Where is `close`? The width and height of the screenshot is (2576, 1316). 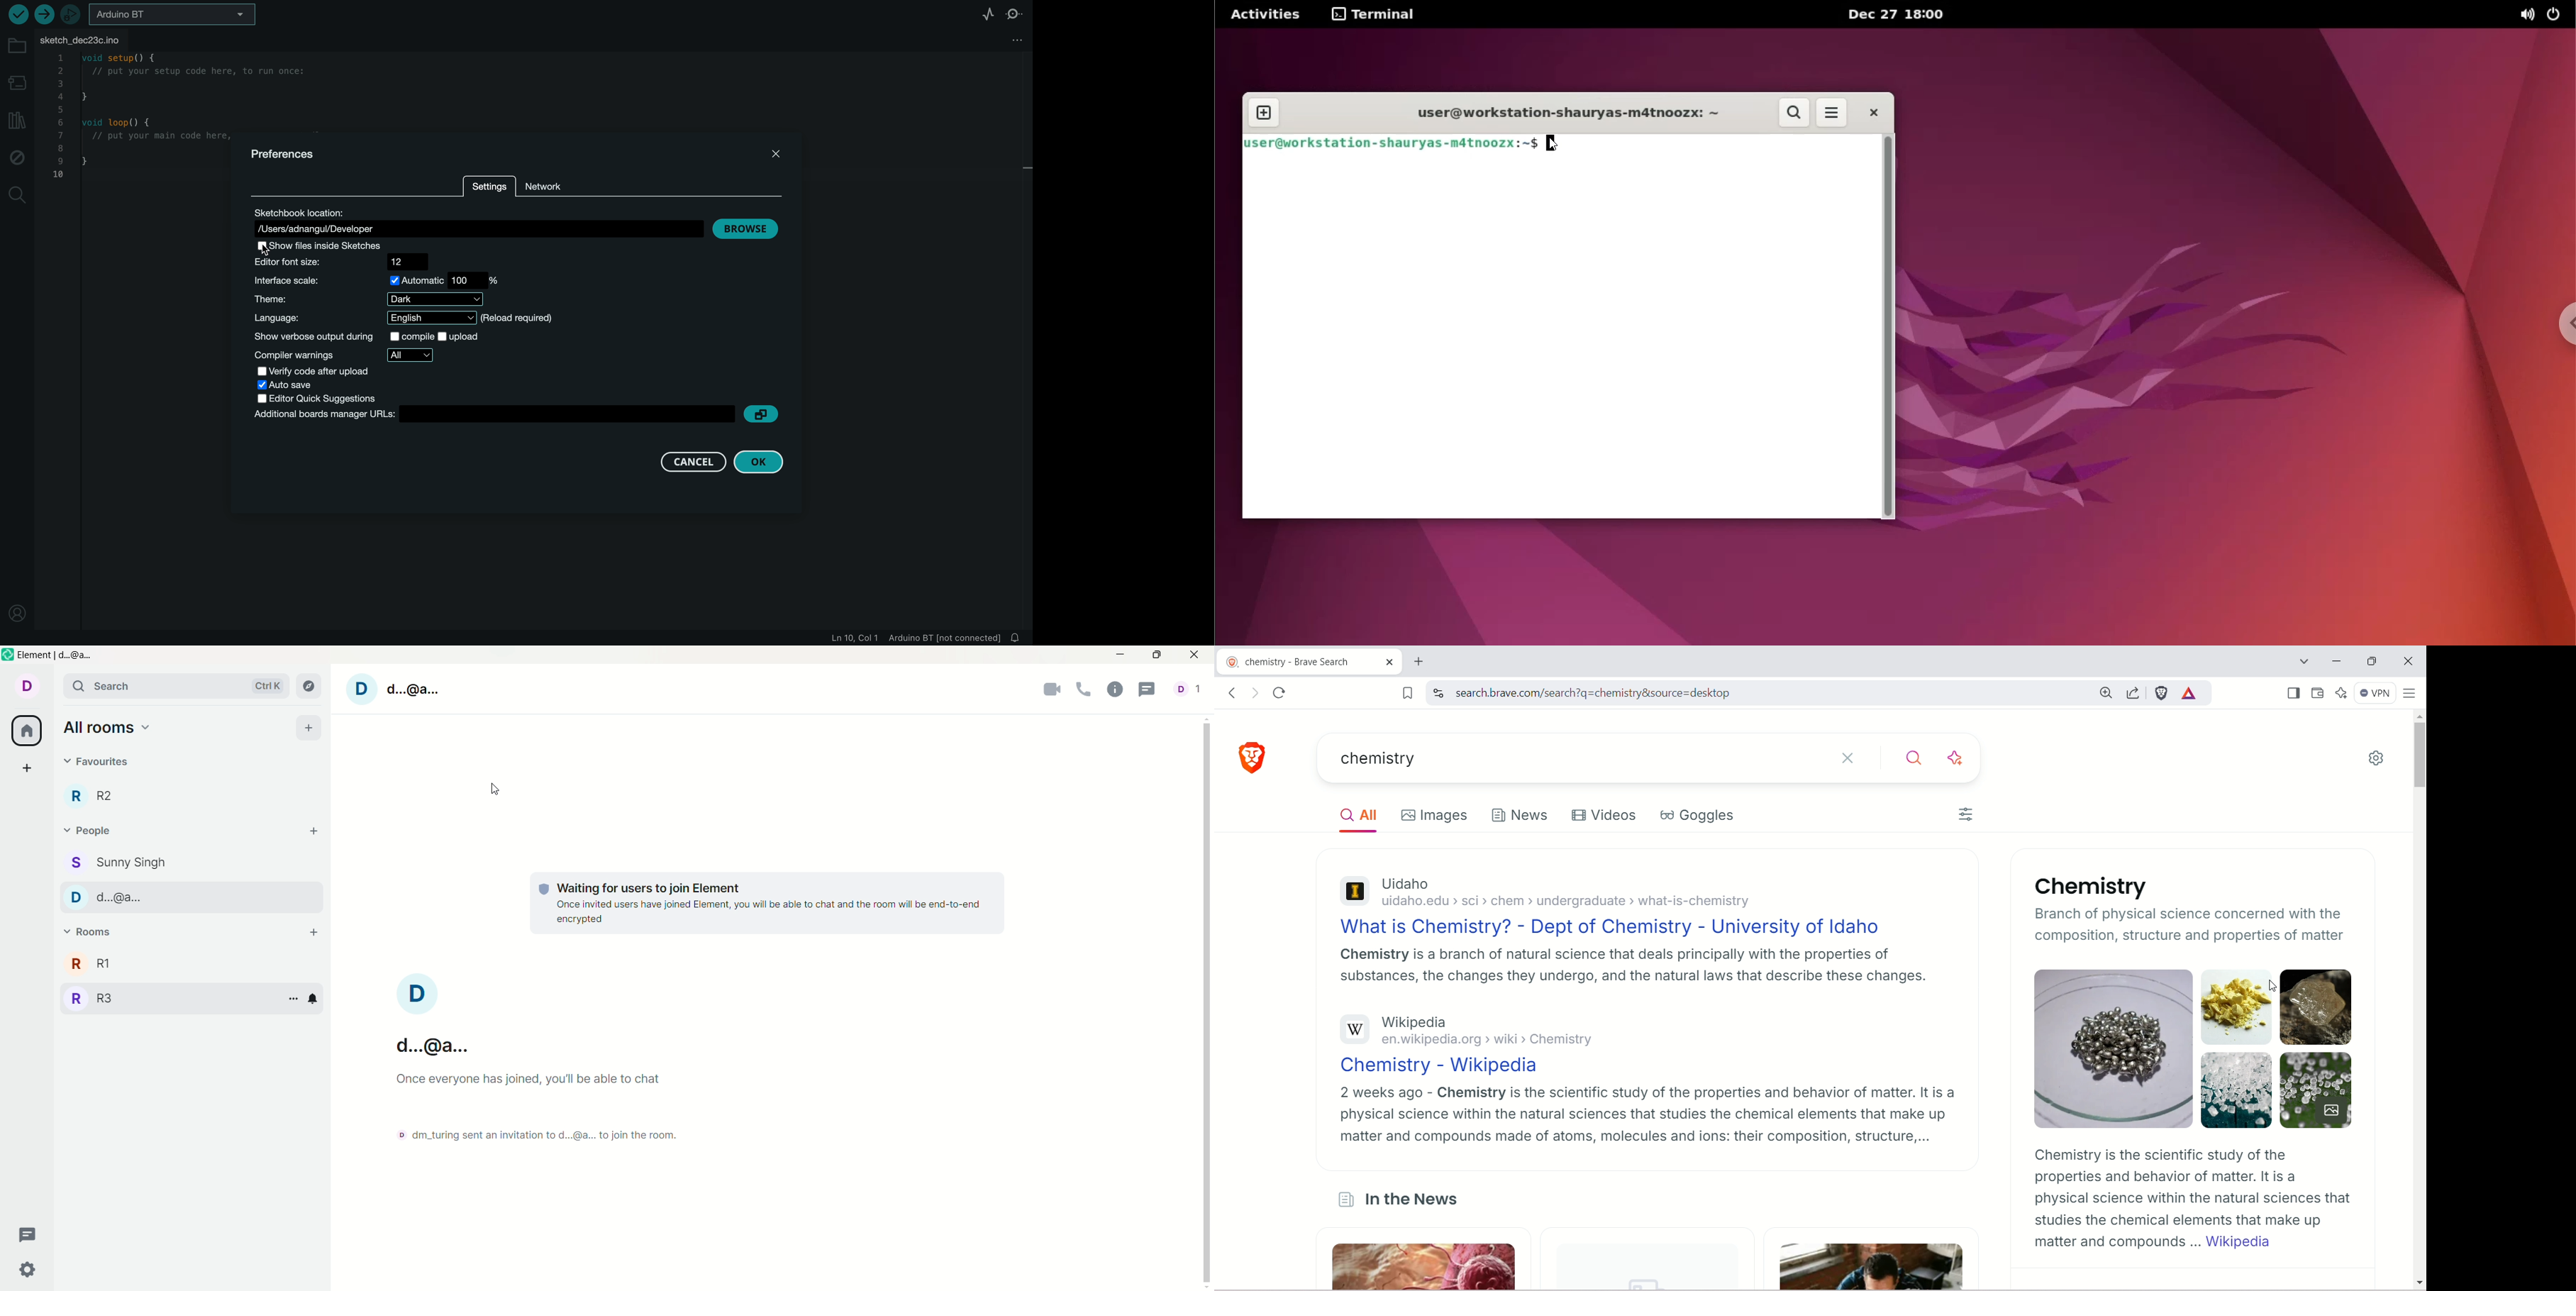
close is located at coordinates (1873, 111).